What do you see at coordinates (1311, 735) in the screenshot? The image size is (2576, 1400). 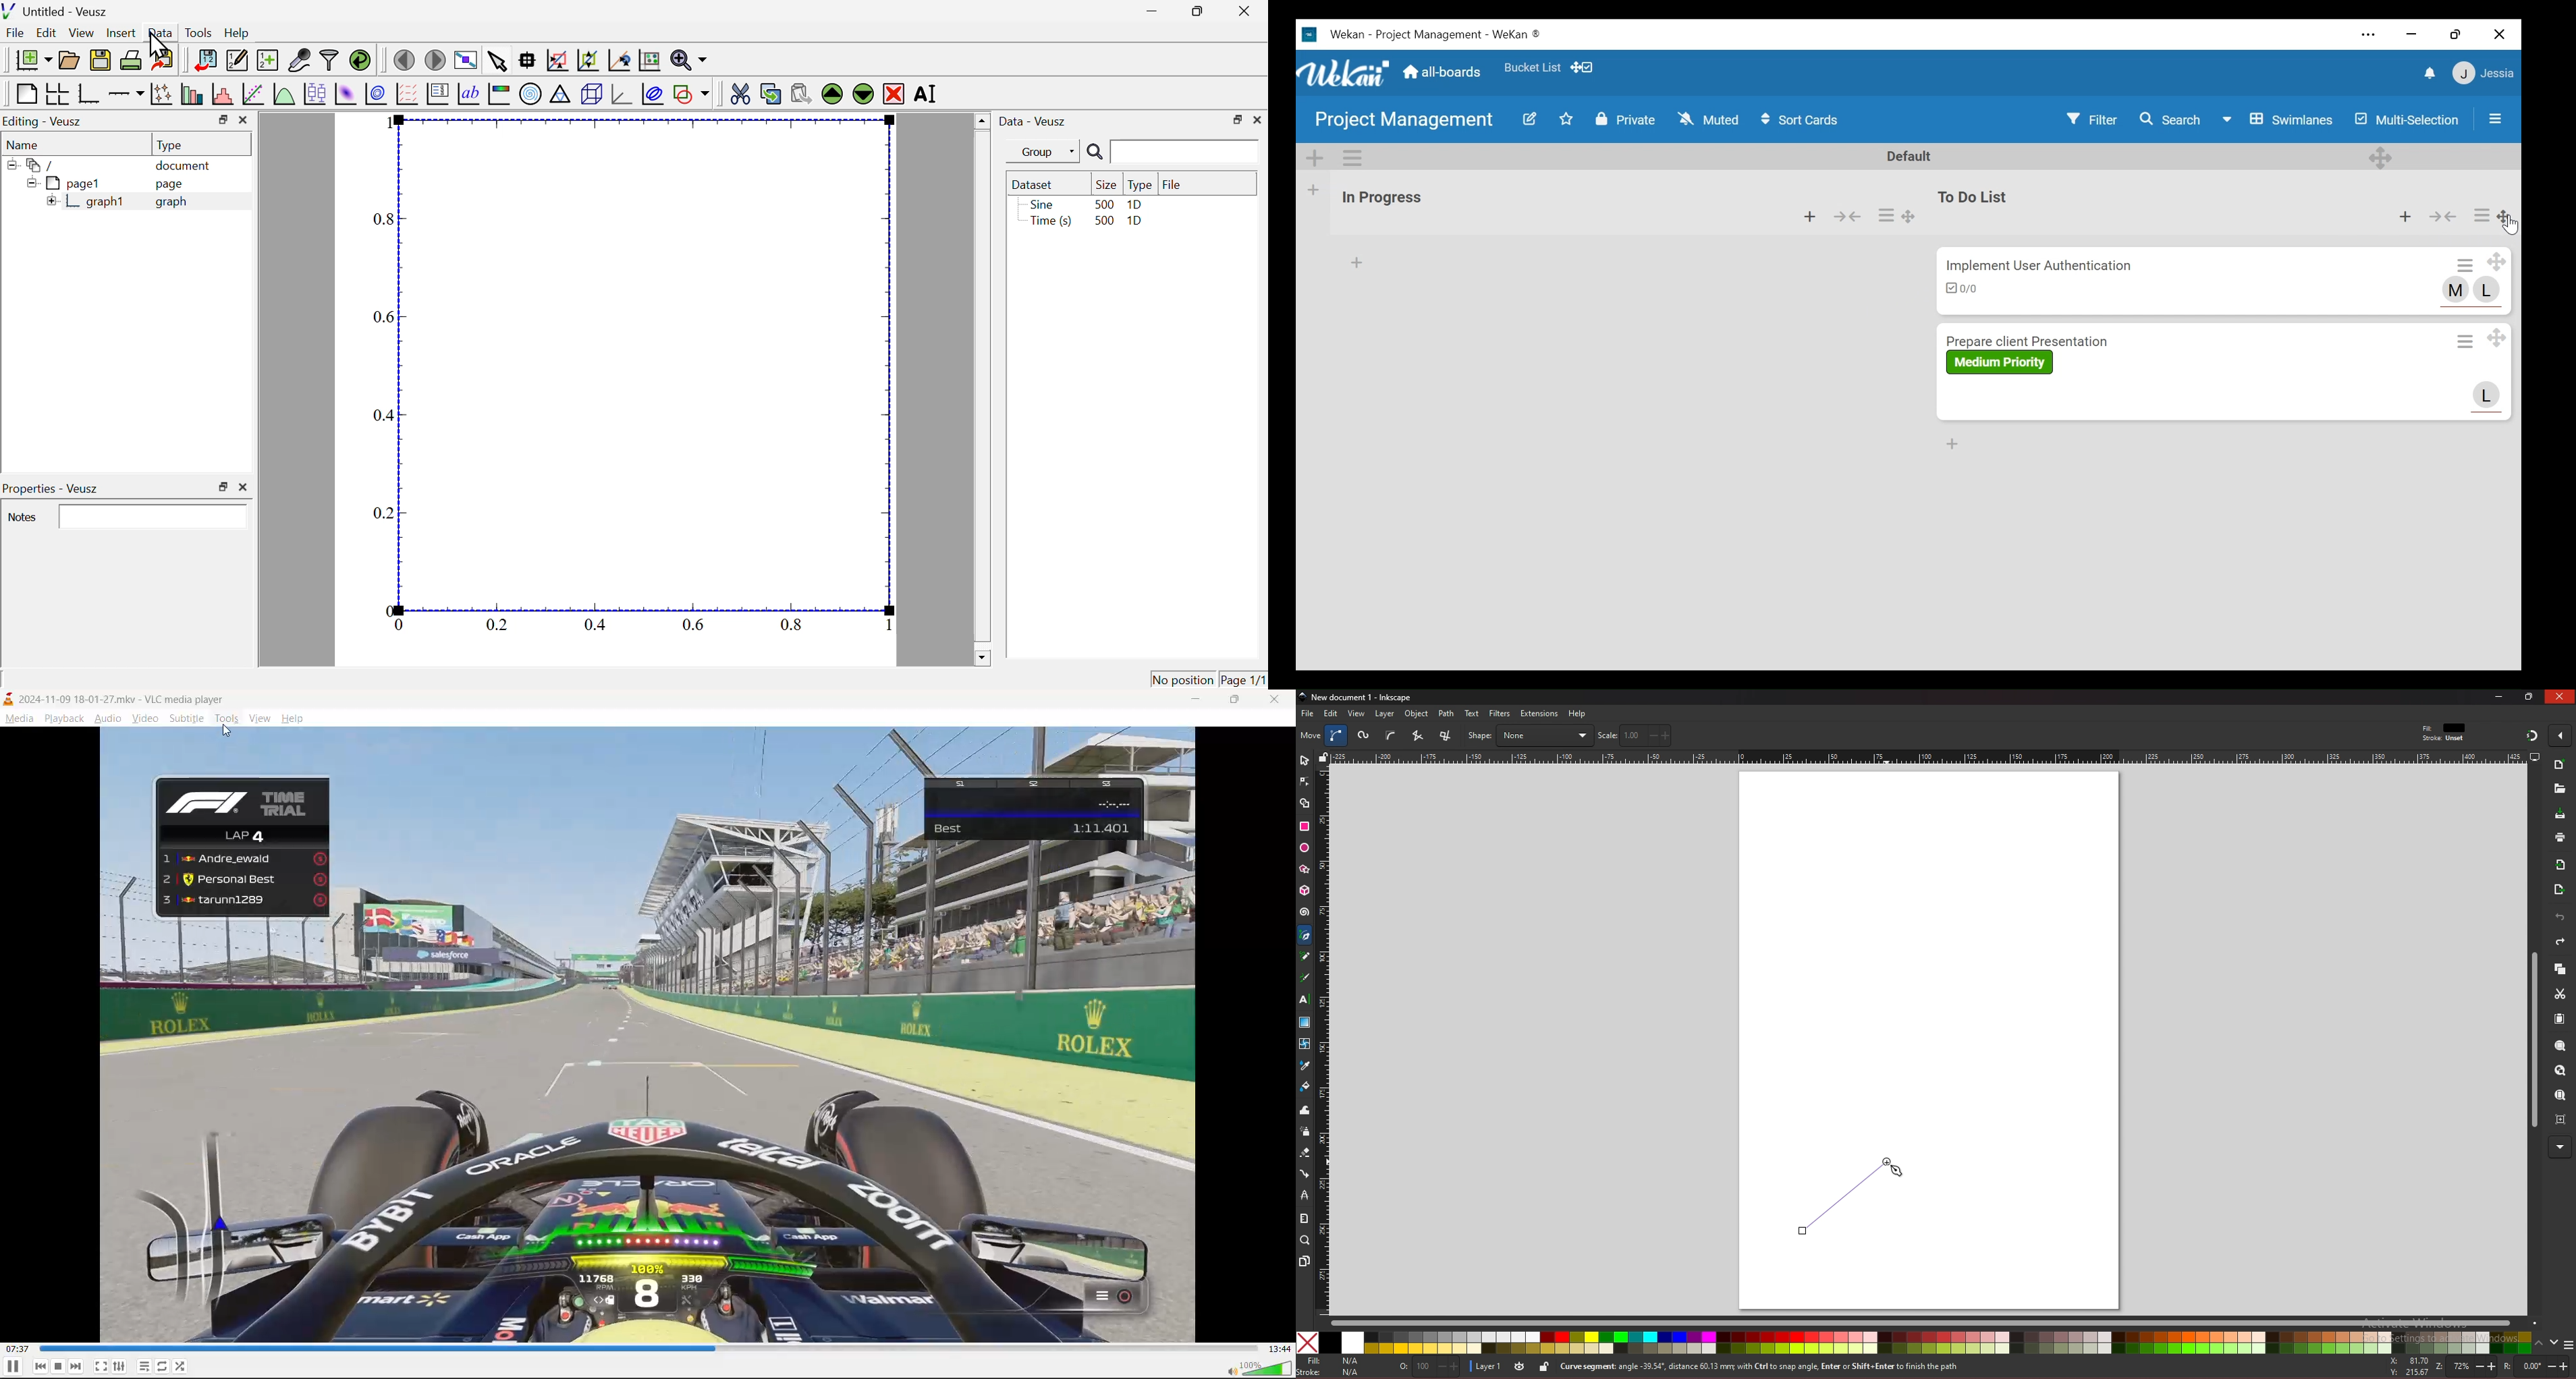 I see `move` at bounding box center [1311, 735].